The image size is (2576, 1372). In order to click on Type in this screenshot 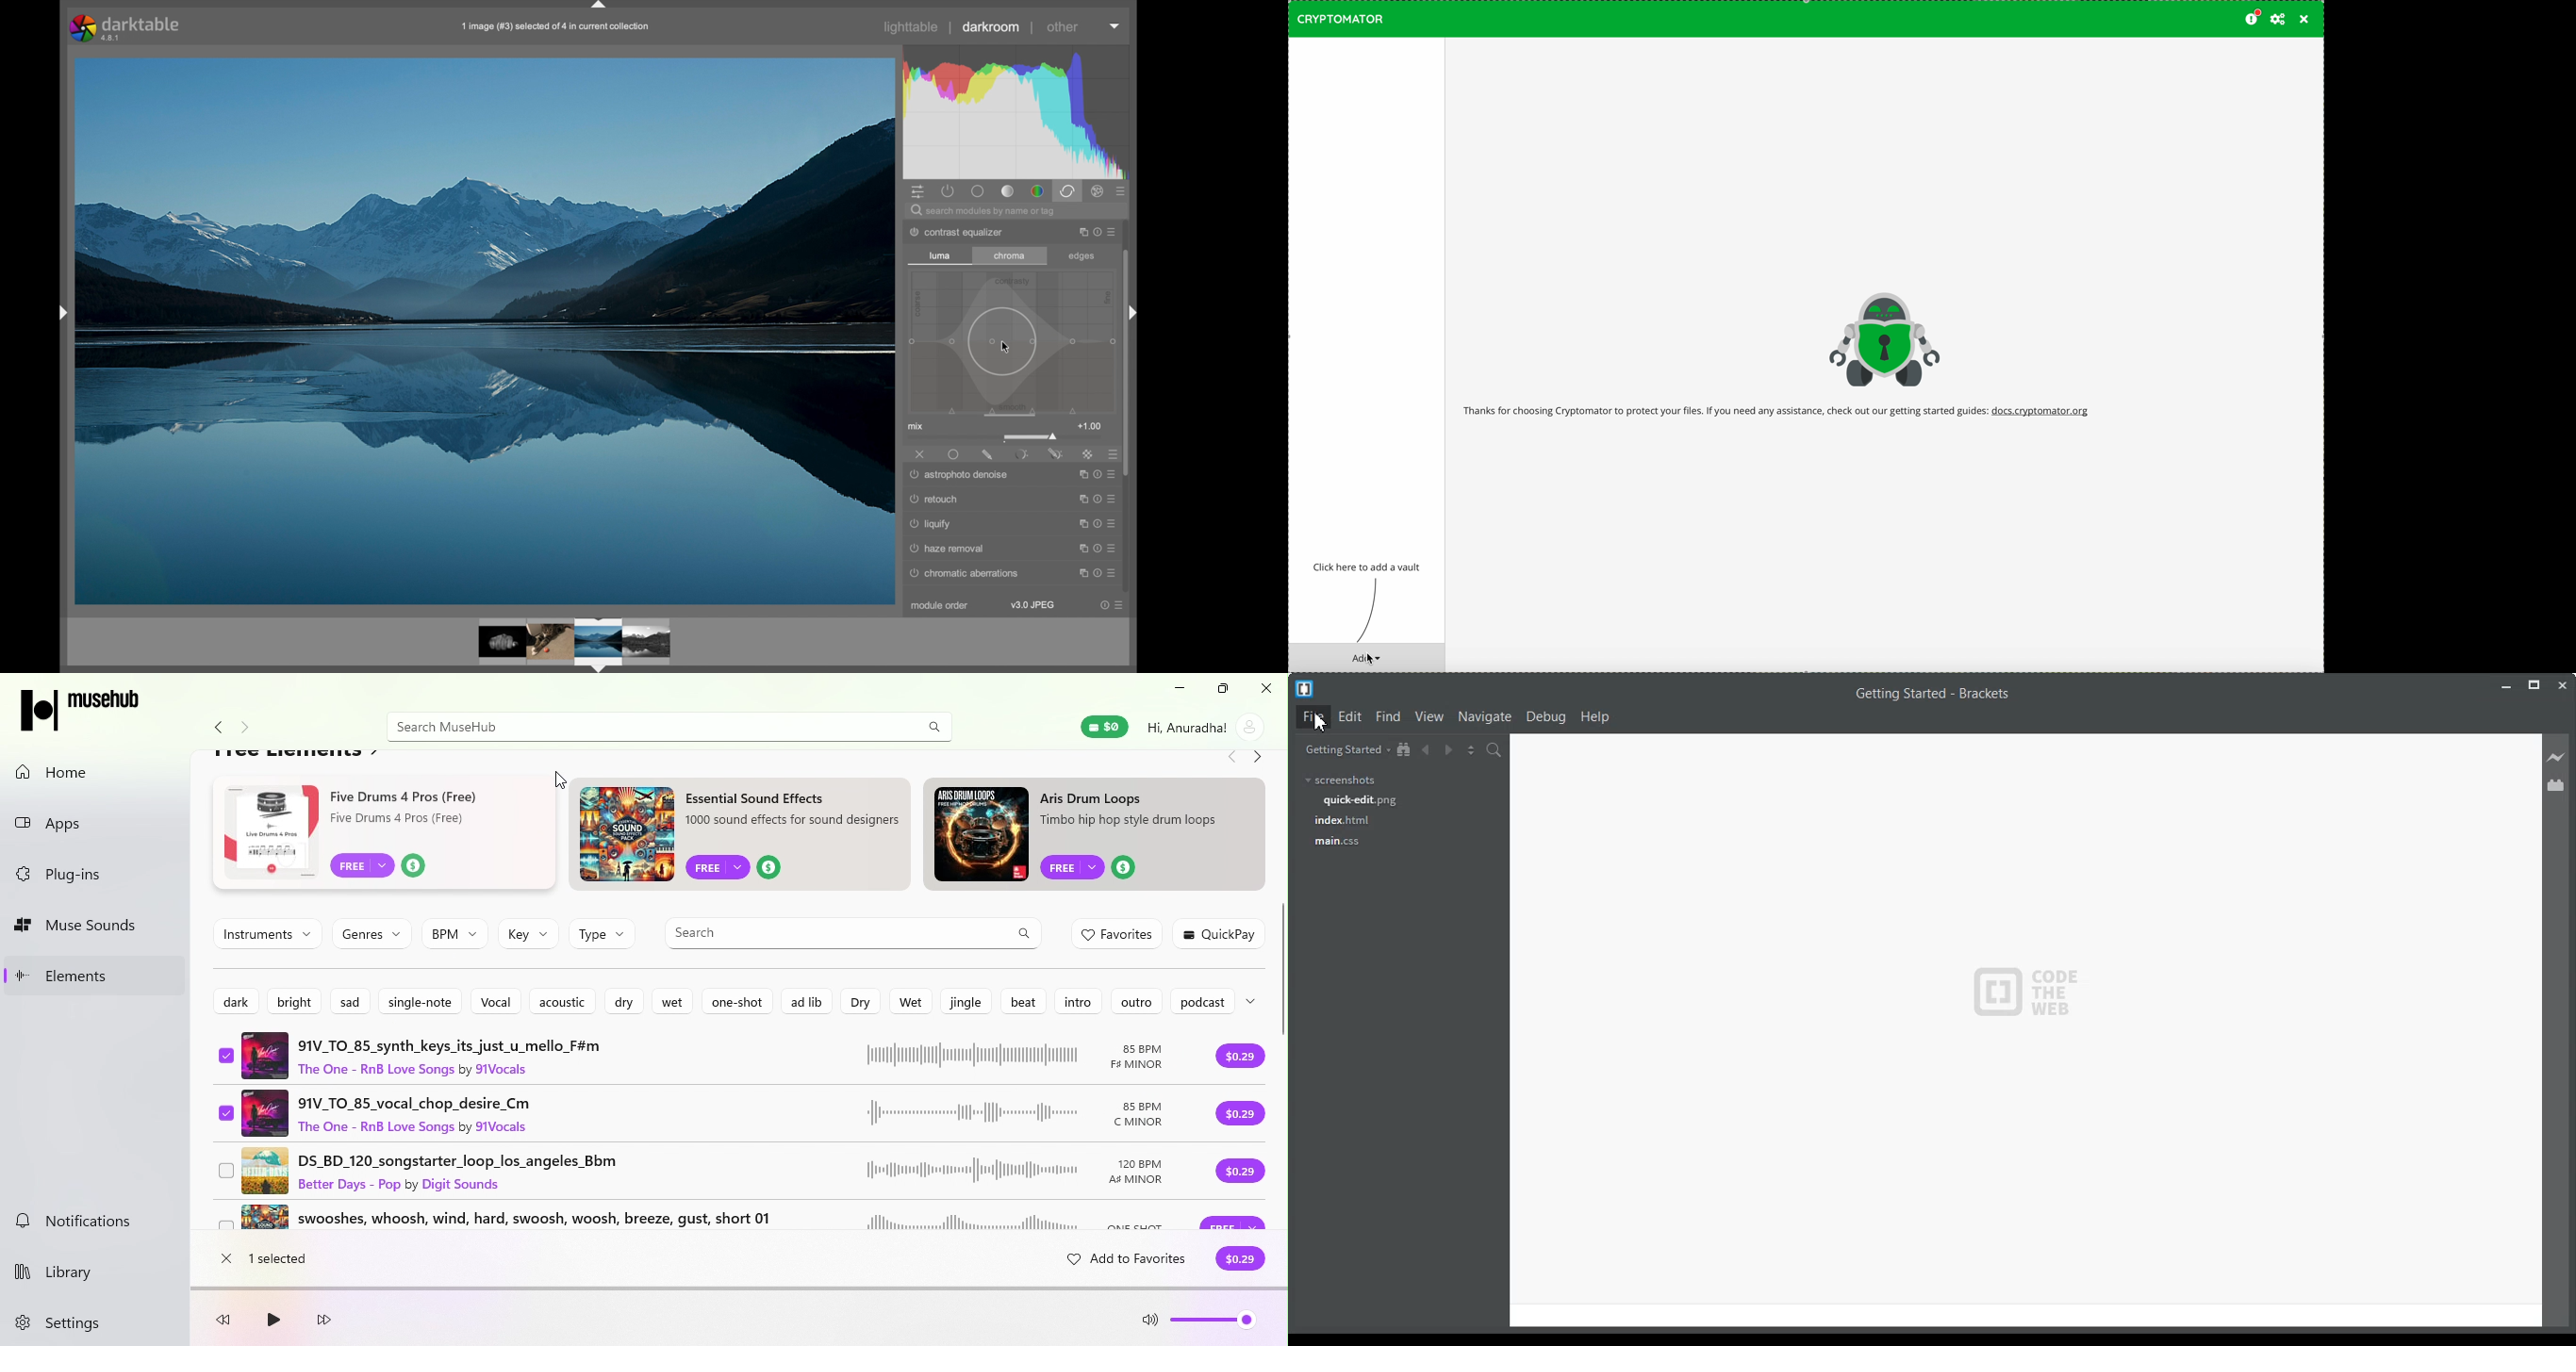, I will do `click(603, 939)`.